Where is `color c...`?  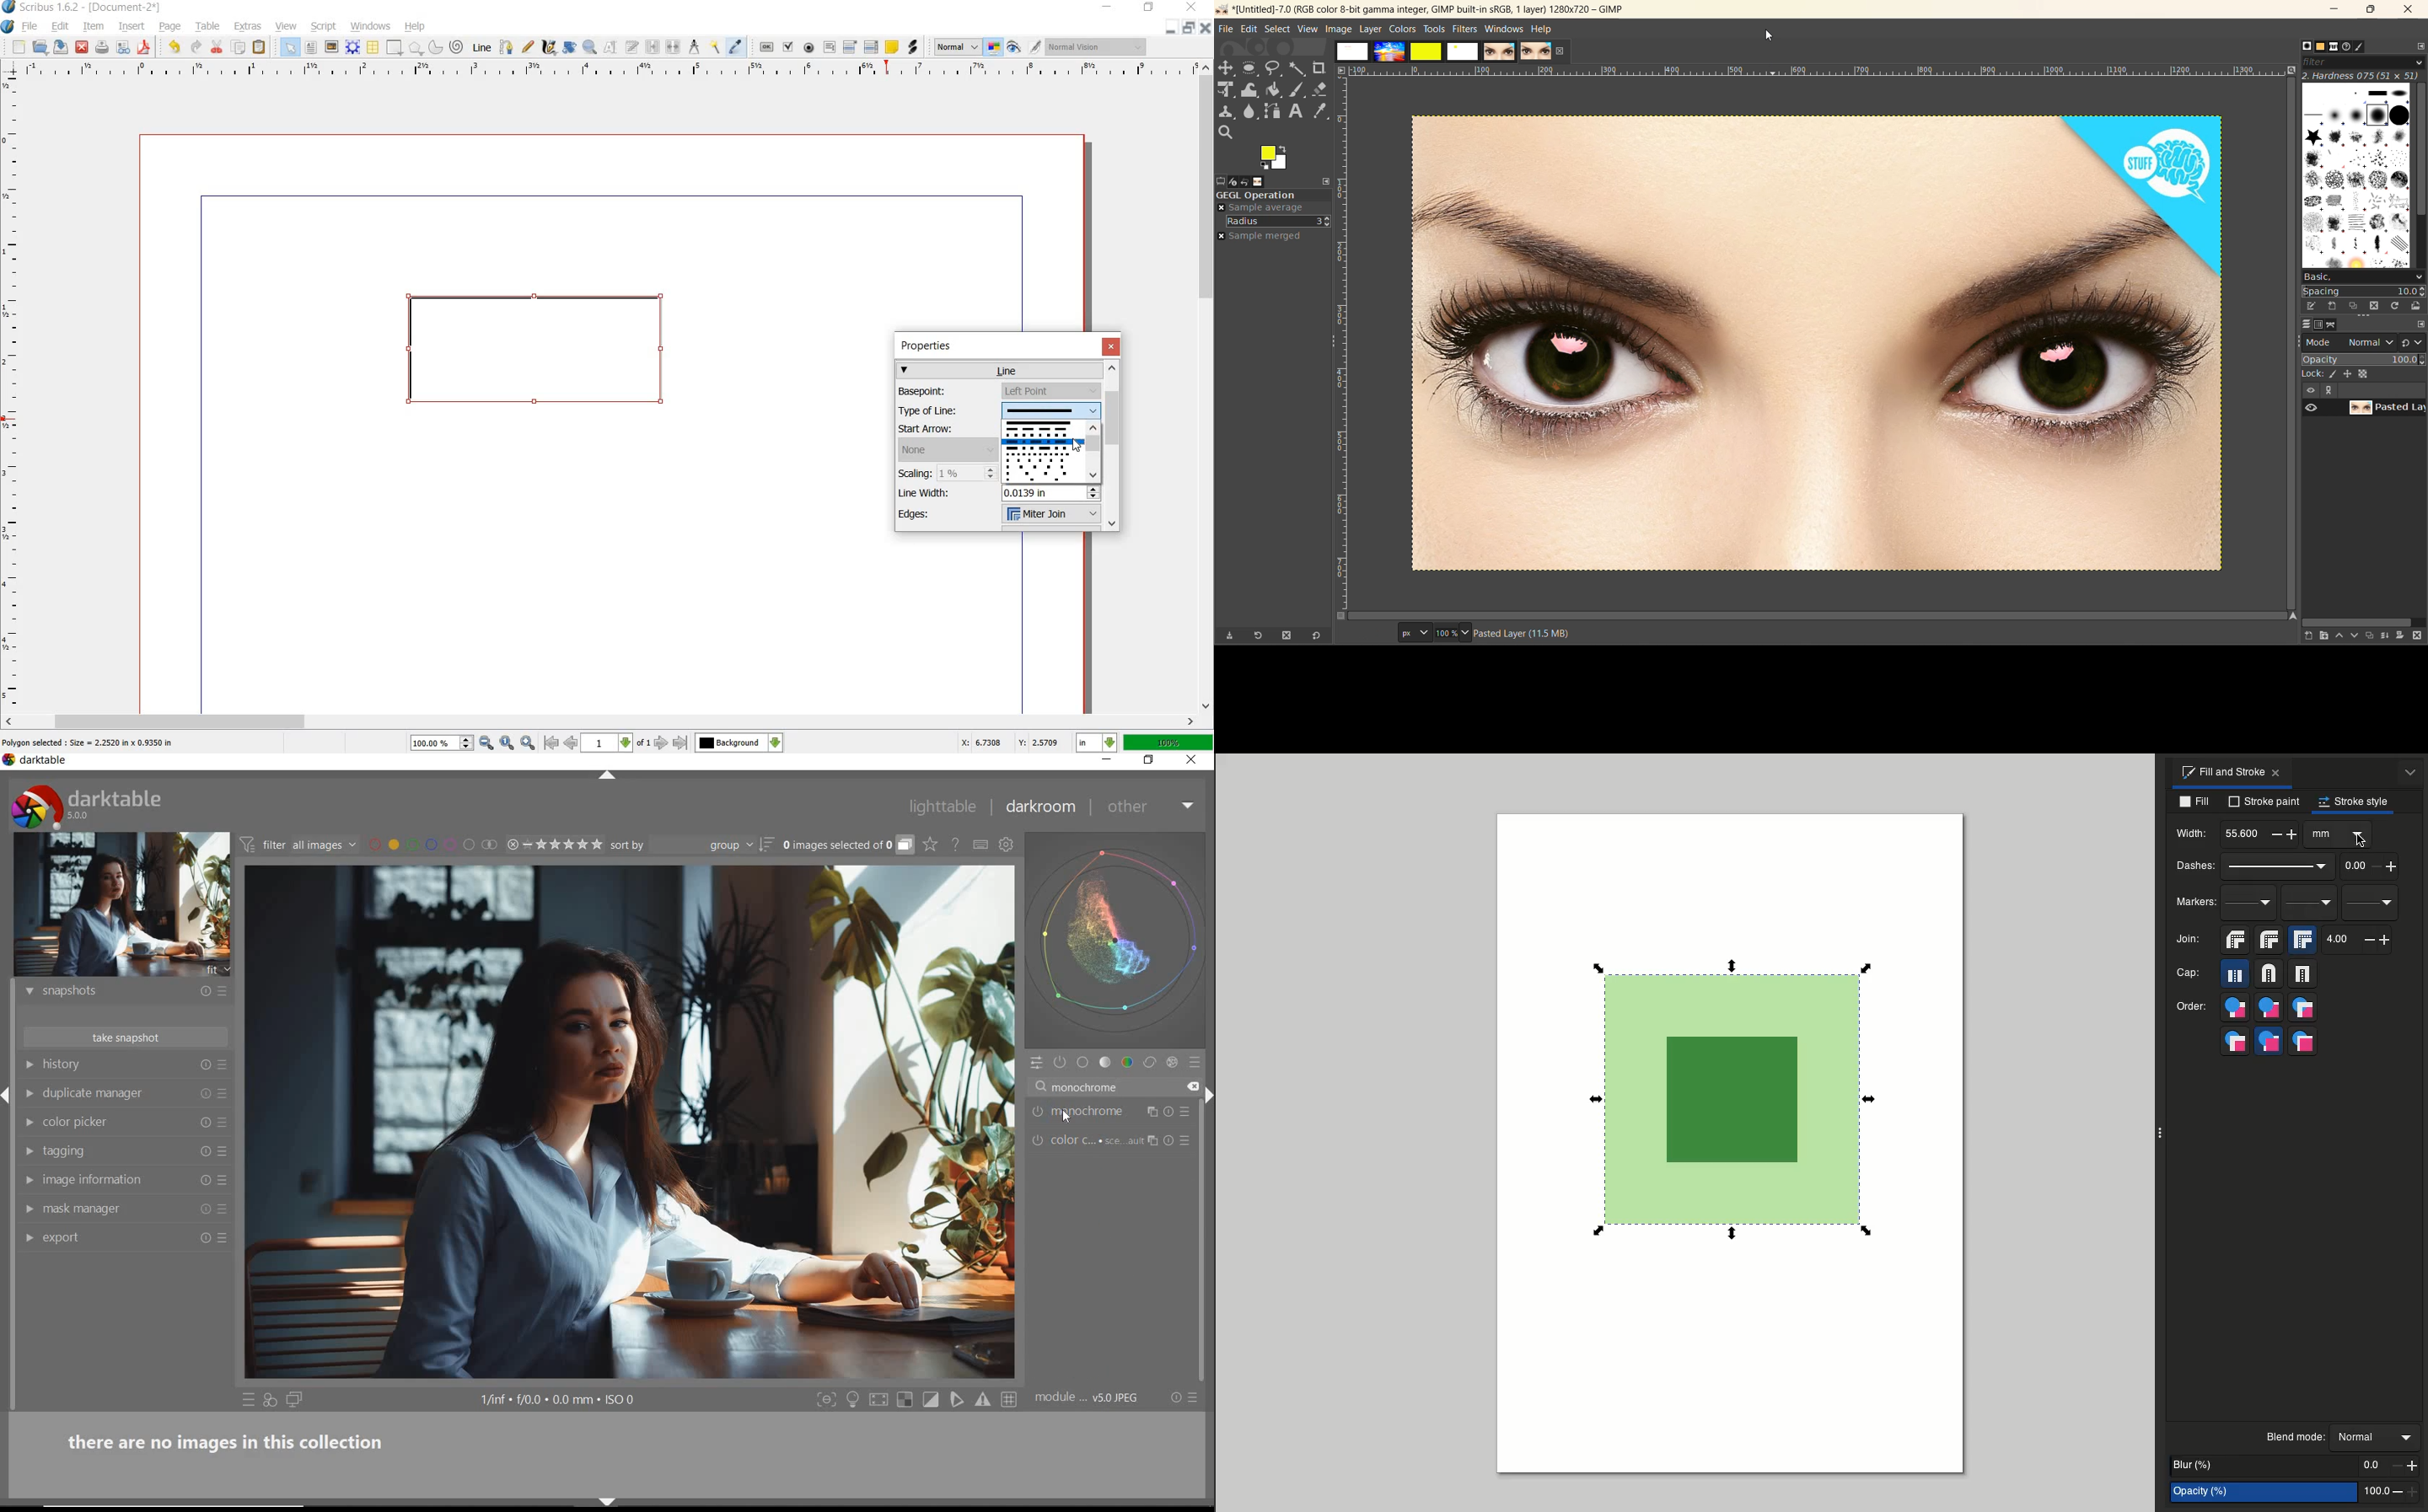
color c... is located at coordinates (1092, 1144).